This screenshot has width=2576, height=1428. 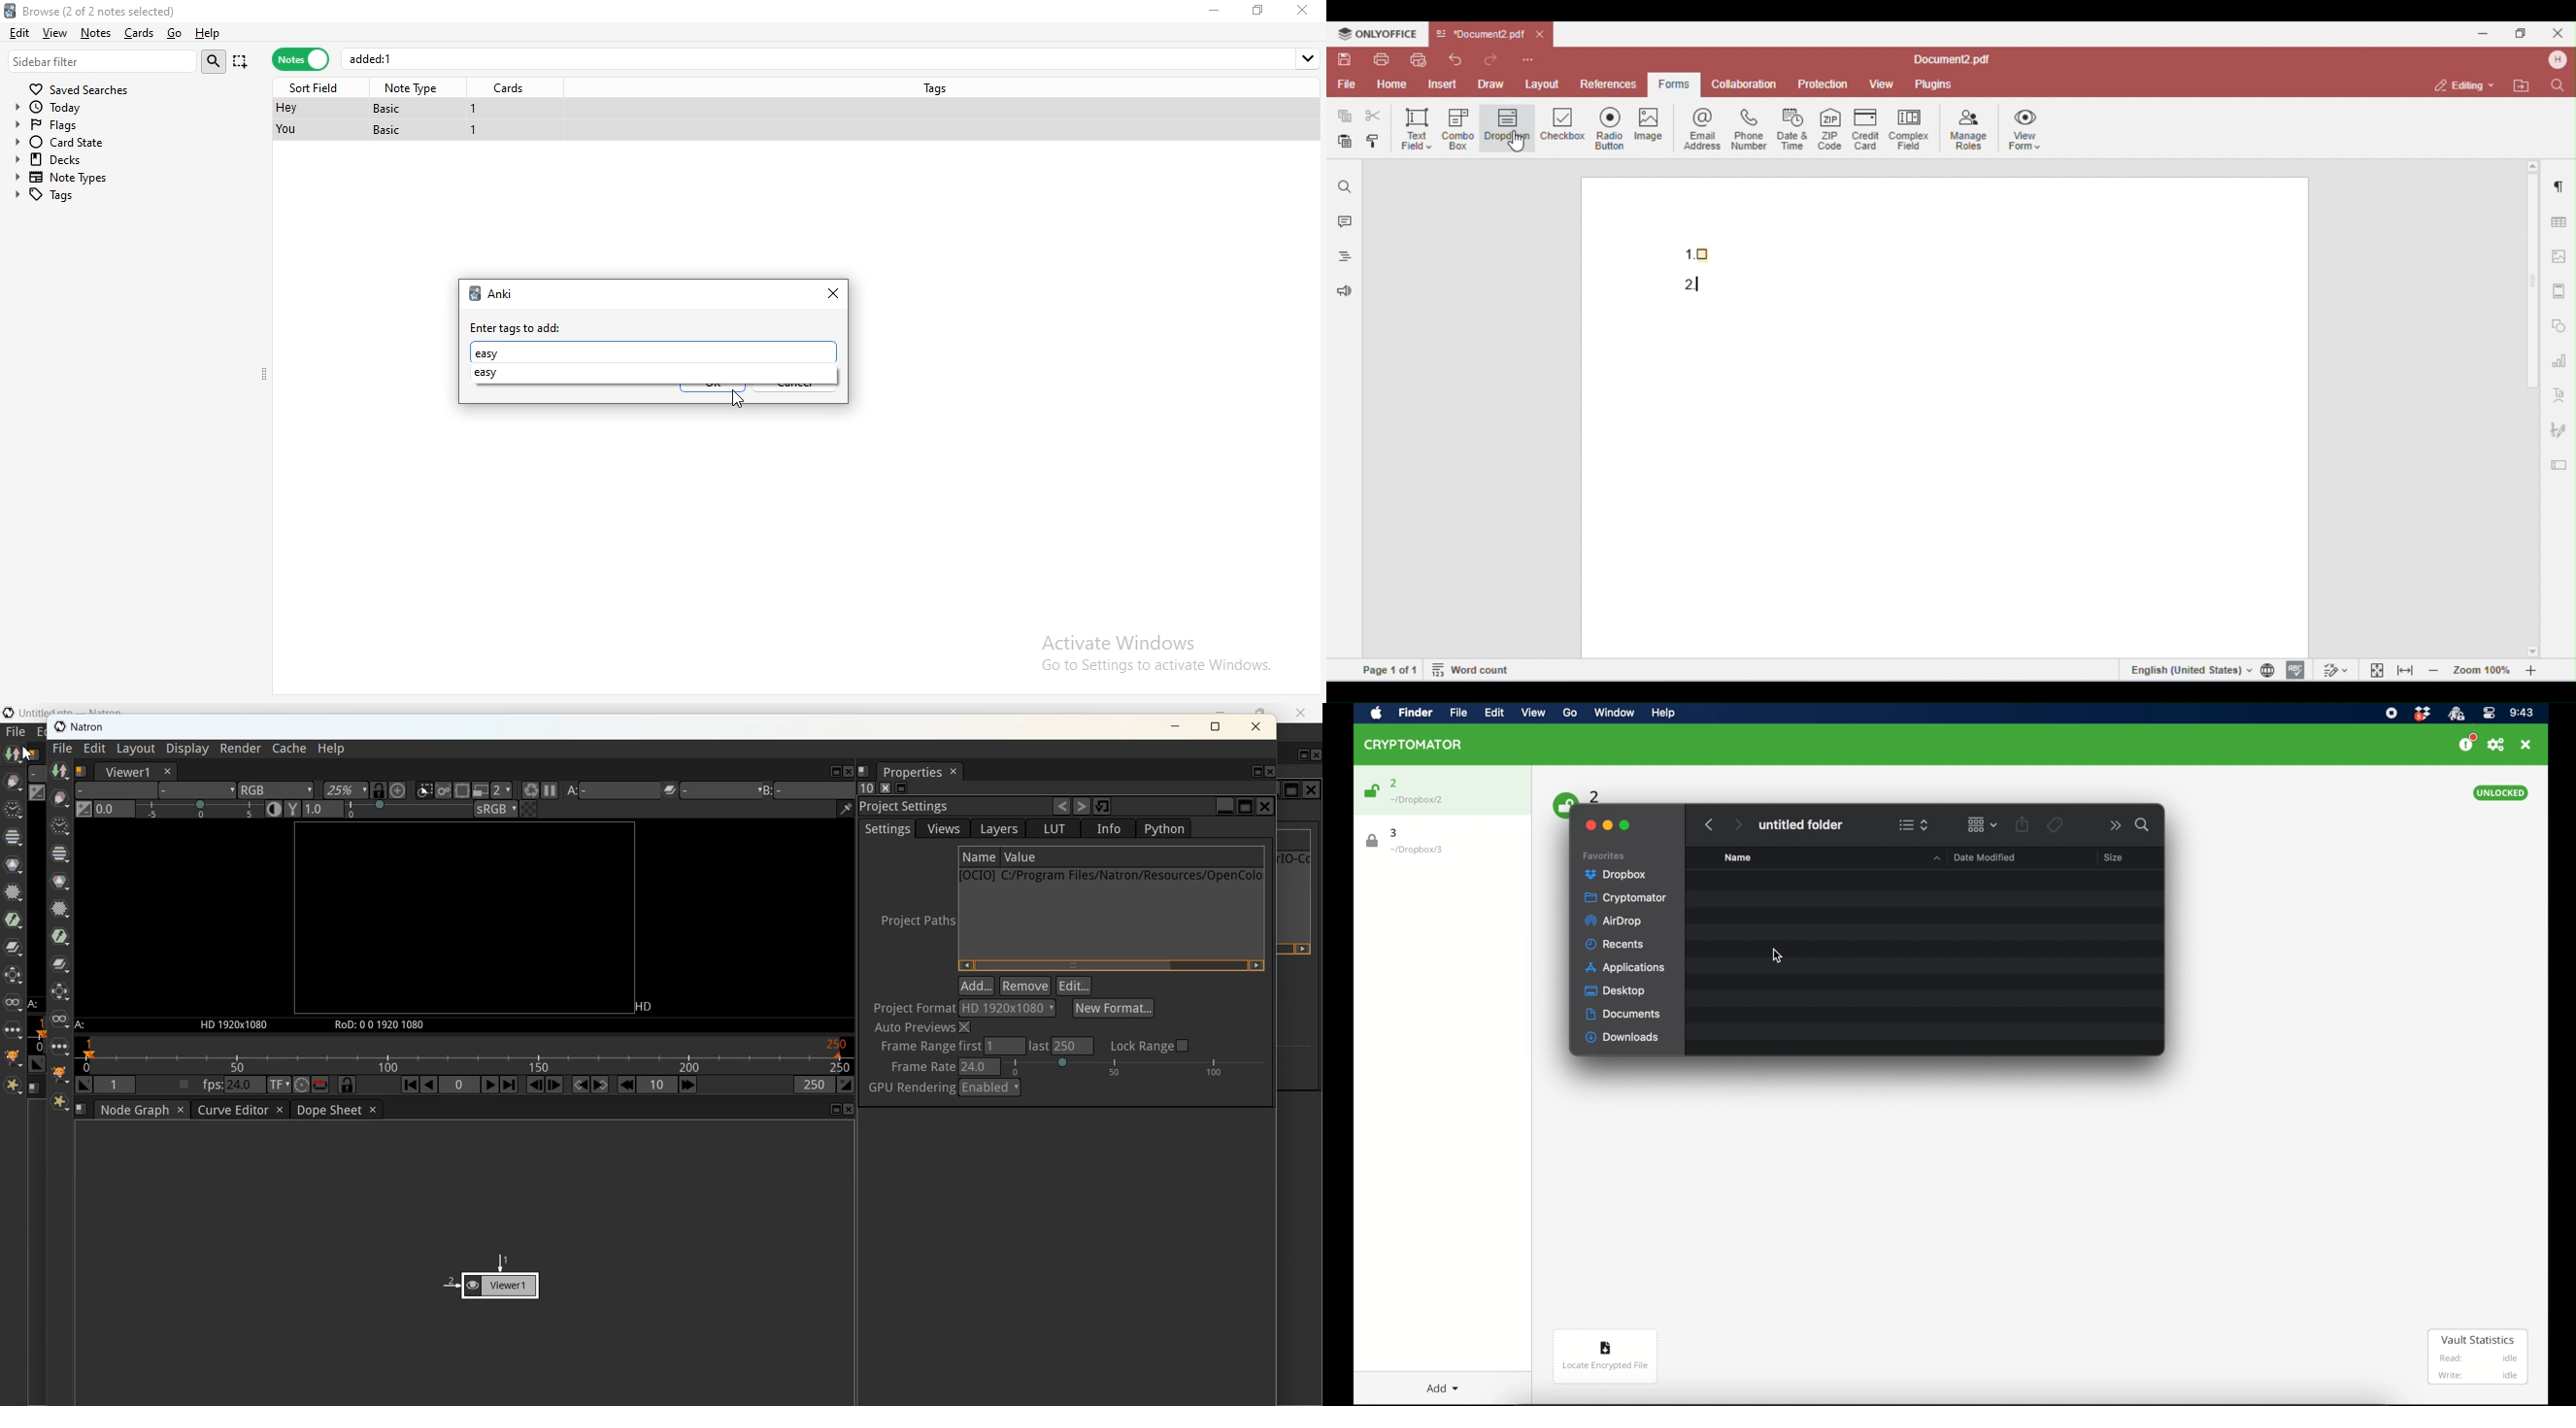 I want to click on notes, so click(x=95, y=33).